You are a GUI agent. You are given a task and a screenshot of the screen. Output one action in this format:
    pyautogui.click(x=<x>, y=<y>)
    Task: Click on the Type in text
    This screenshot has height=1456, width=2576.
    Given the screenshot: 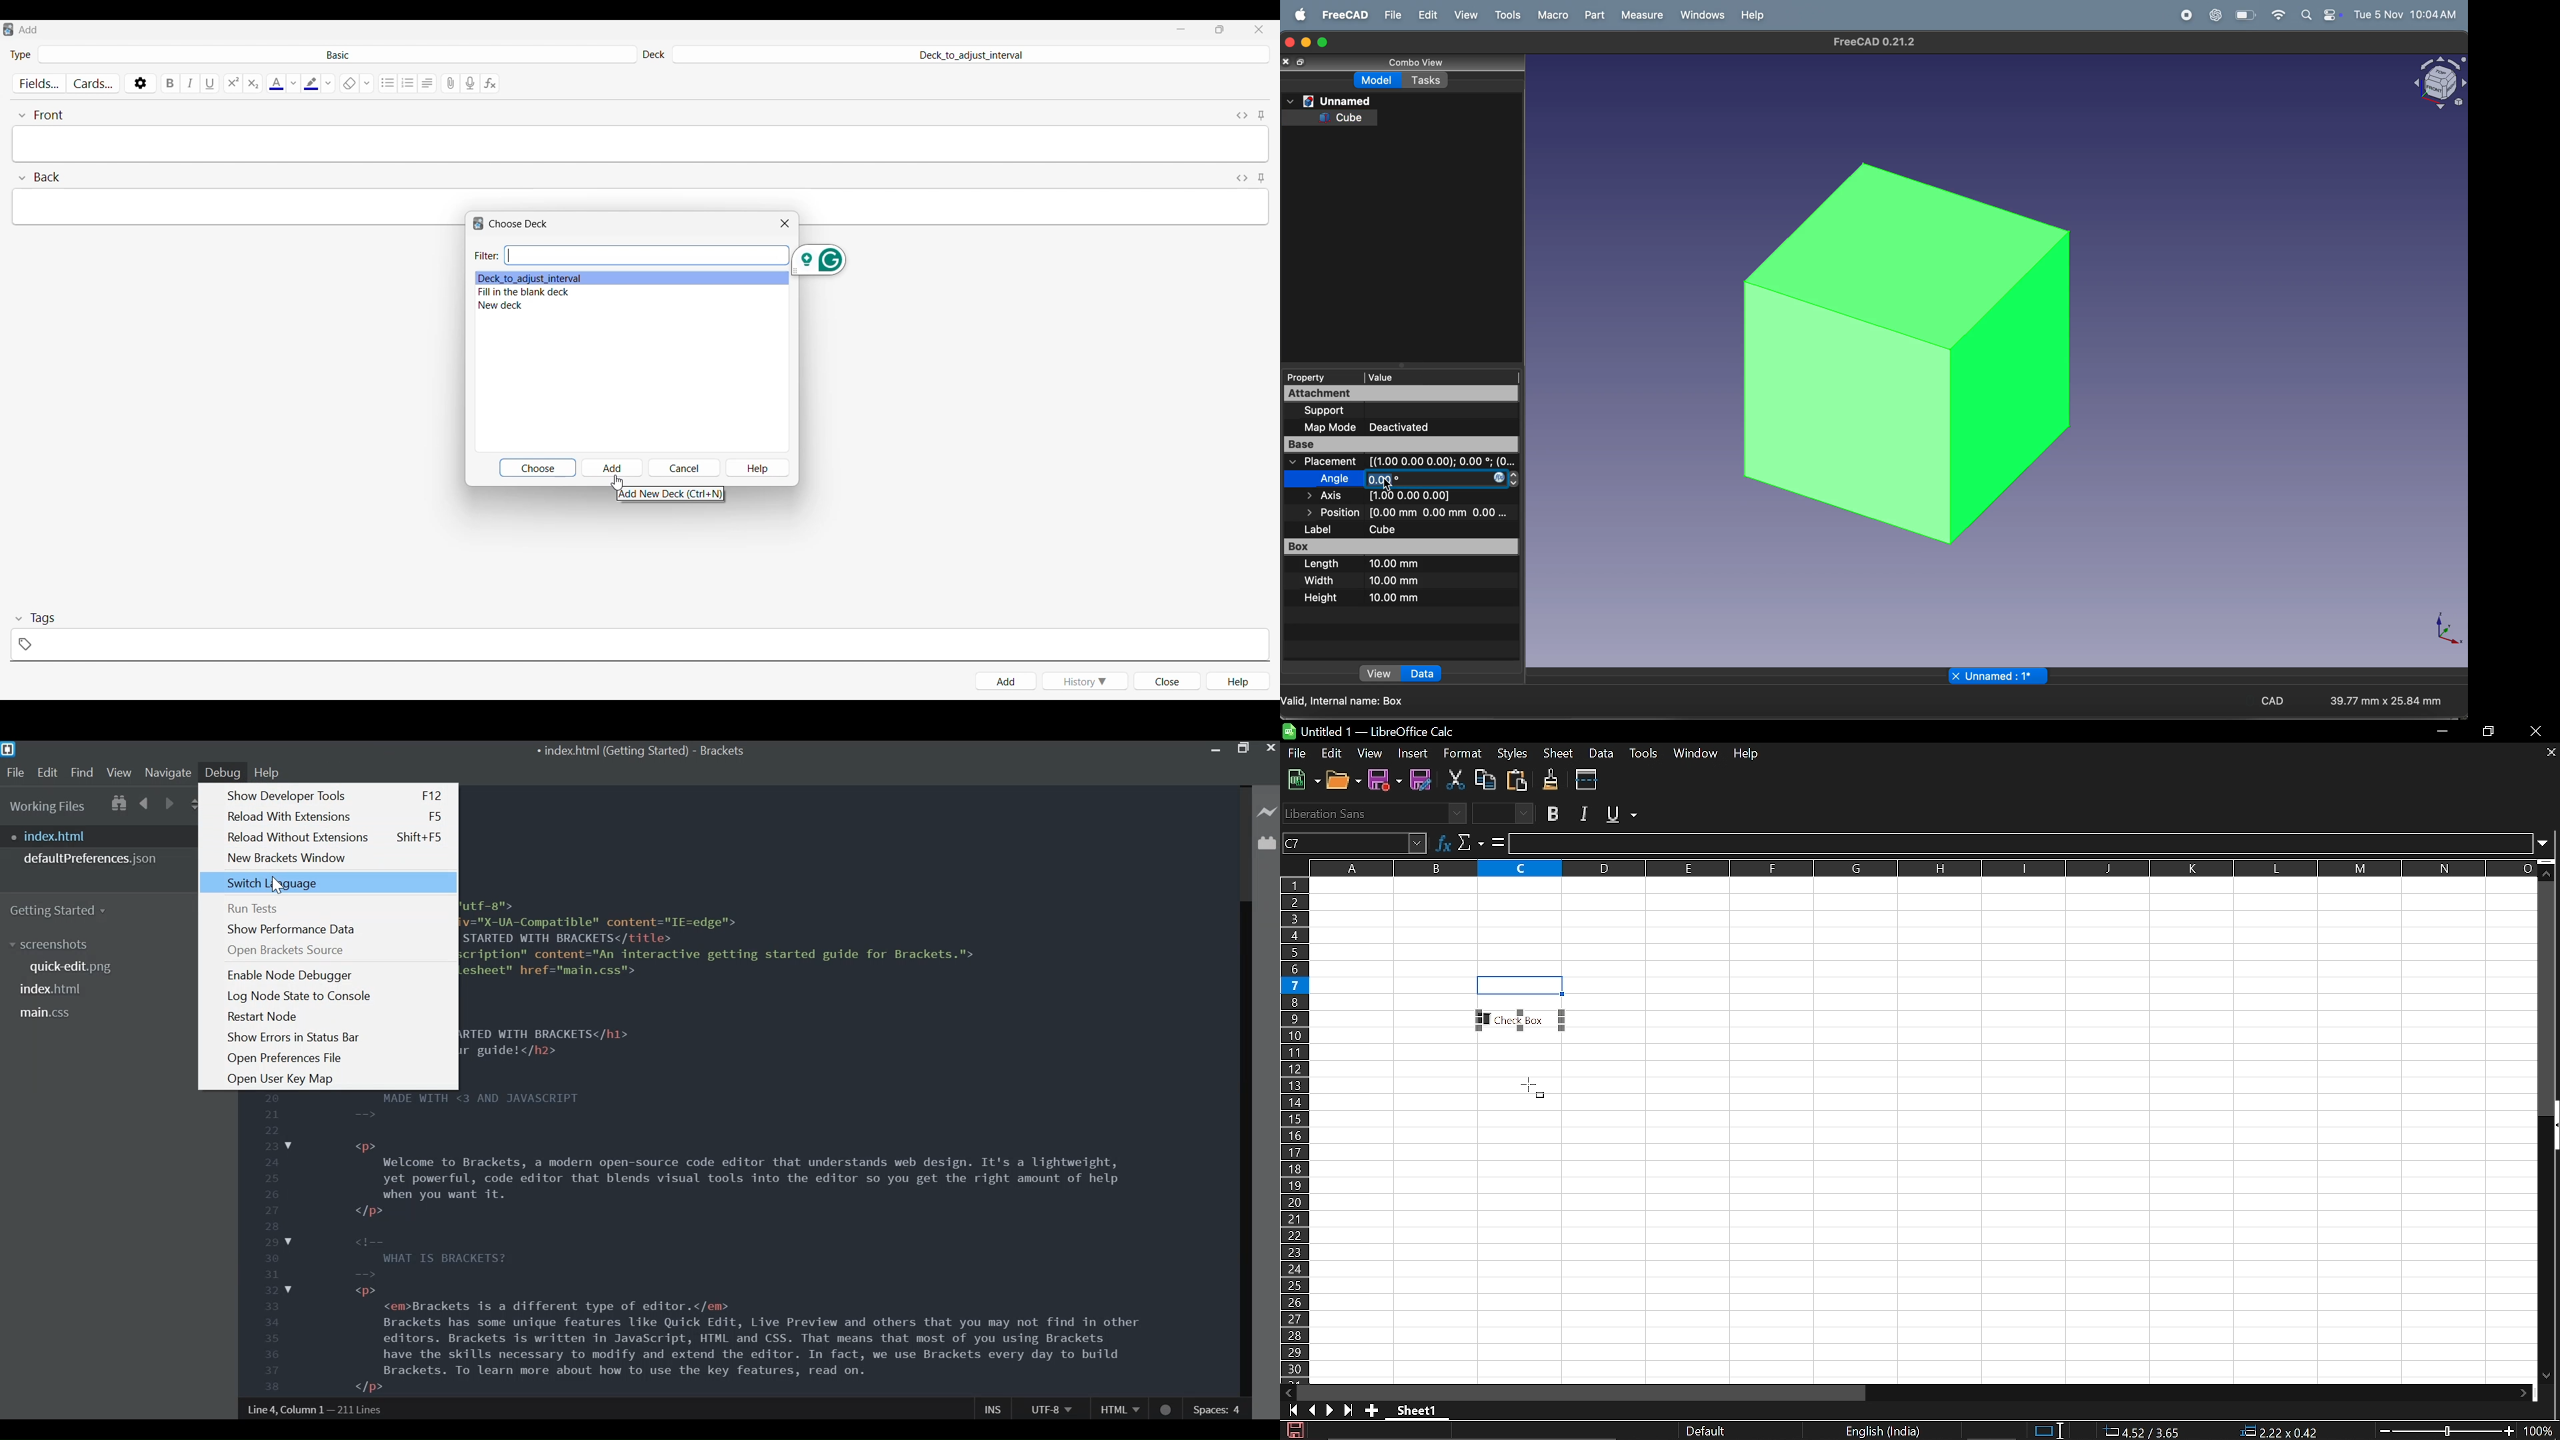 What is the action you would take?
    pyautogui.click(x=641, y=144)
    